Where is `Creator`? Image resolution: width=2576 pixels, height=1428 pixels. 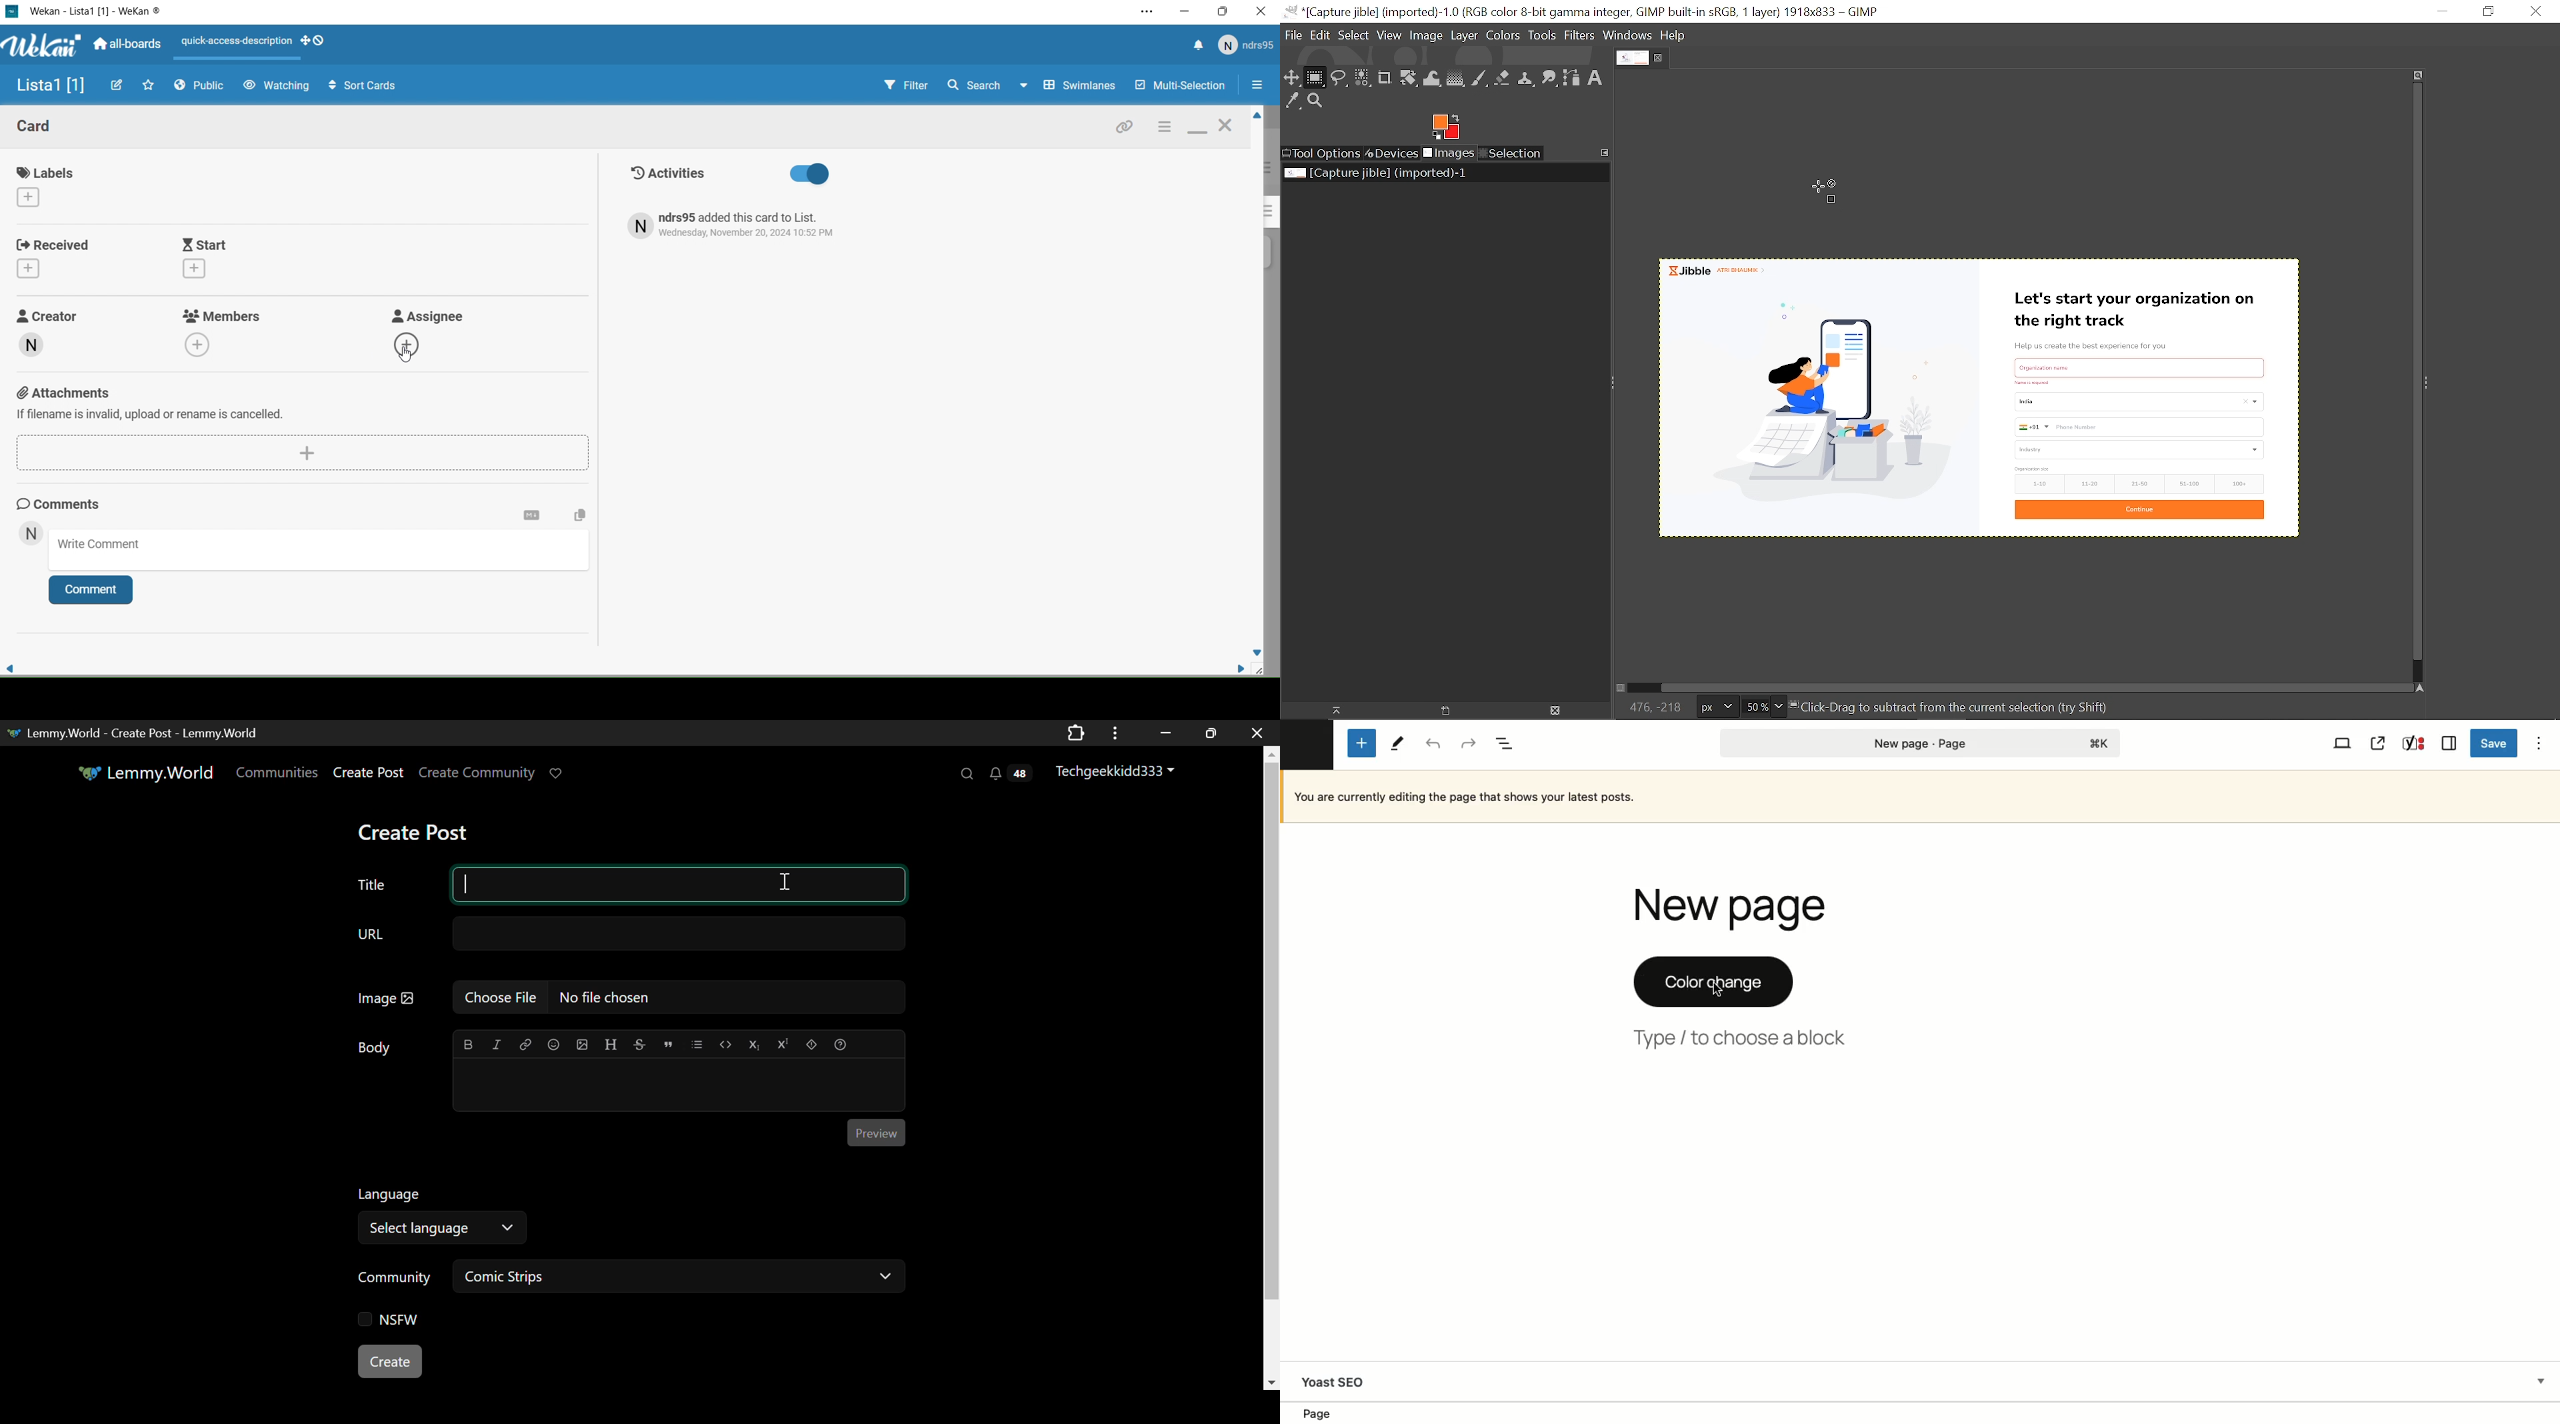 Creator is located at coordinates (62, 341).